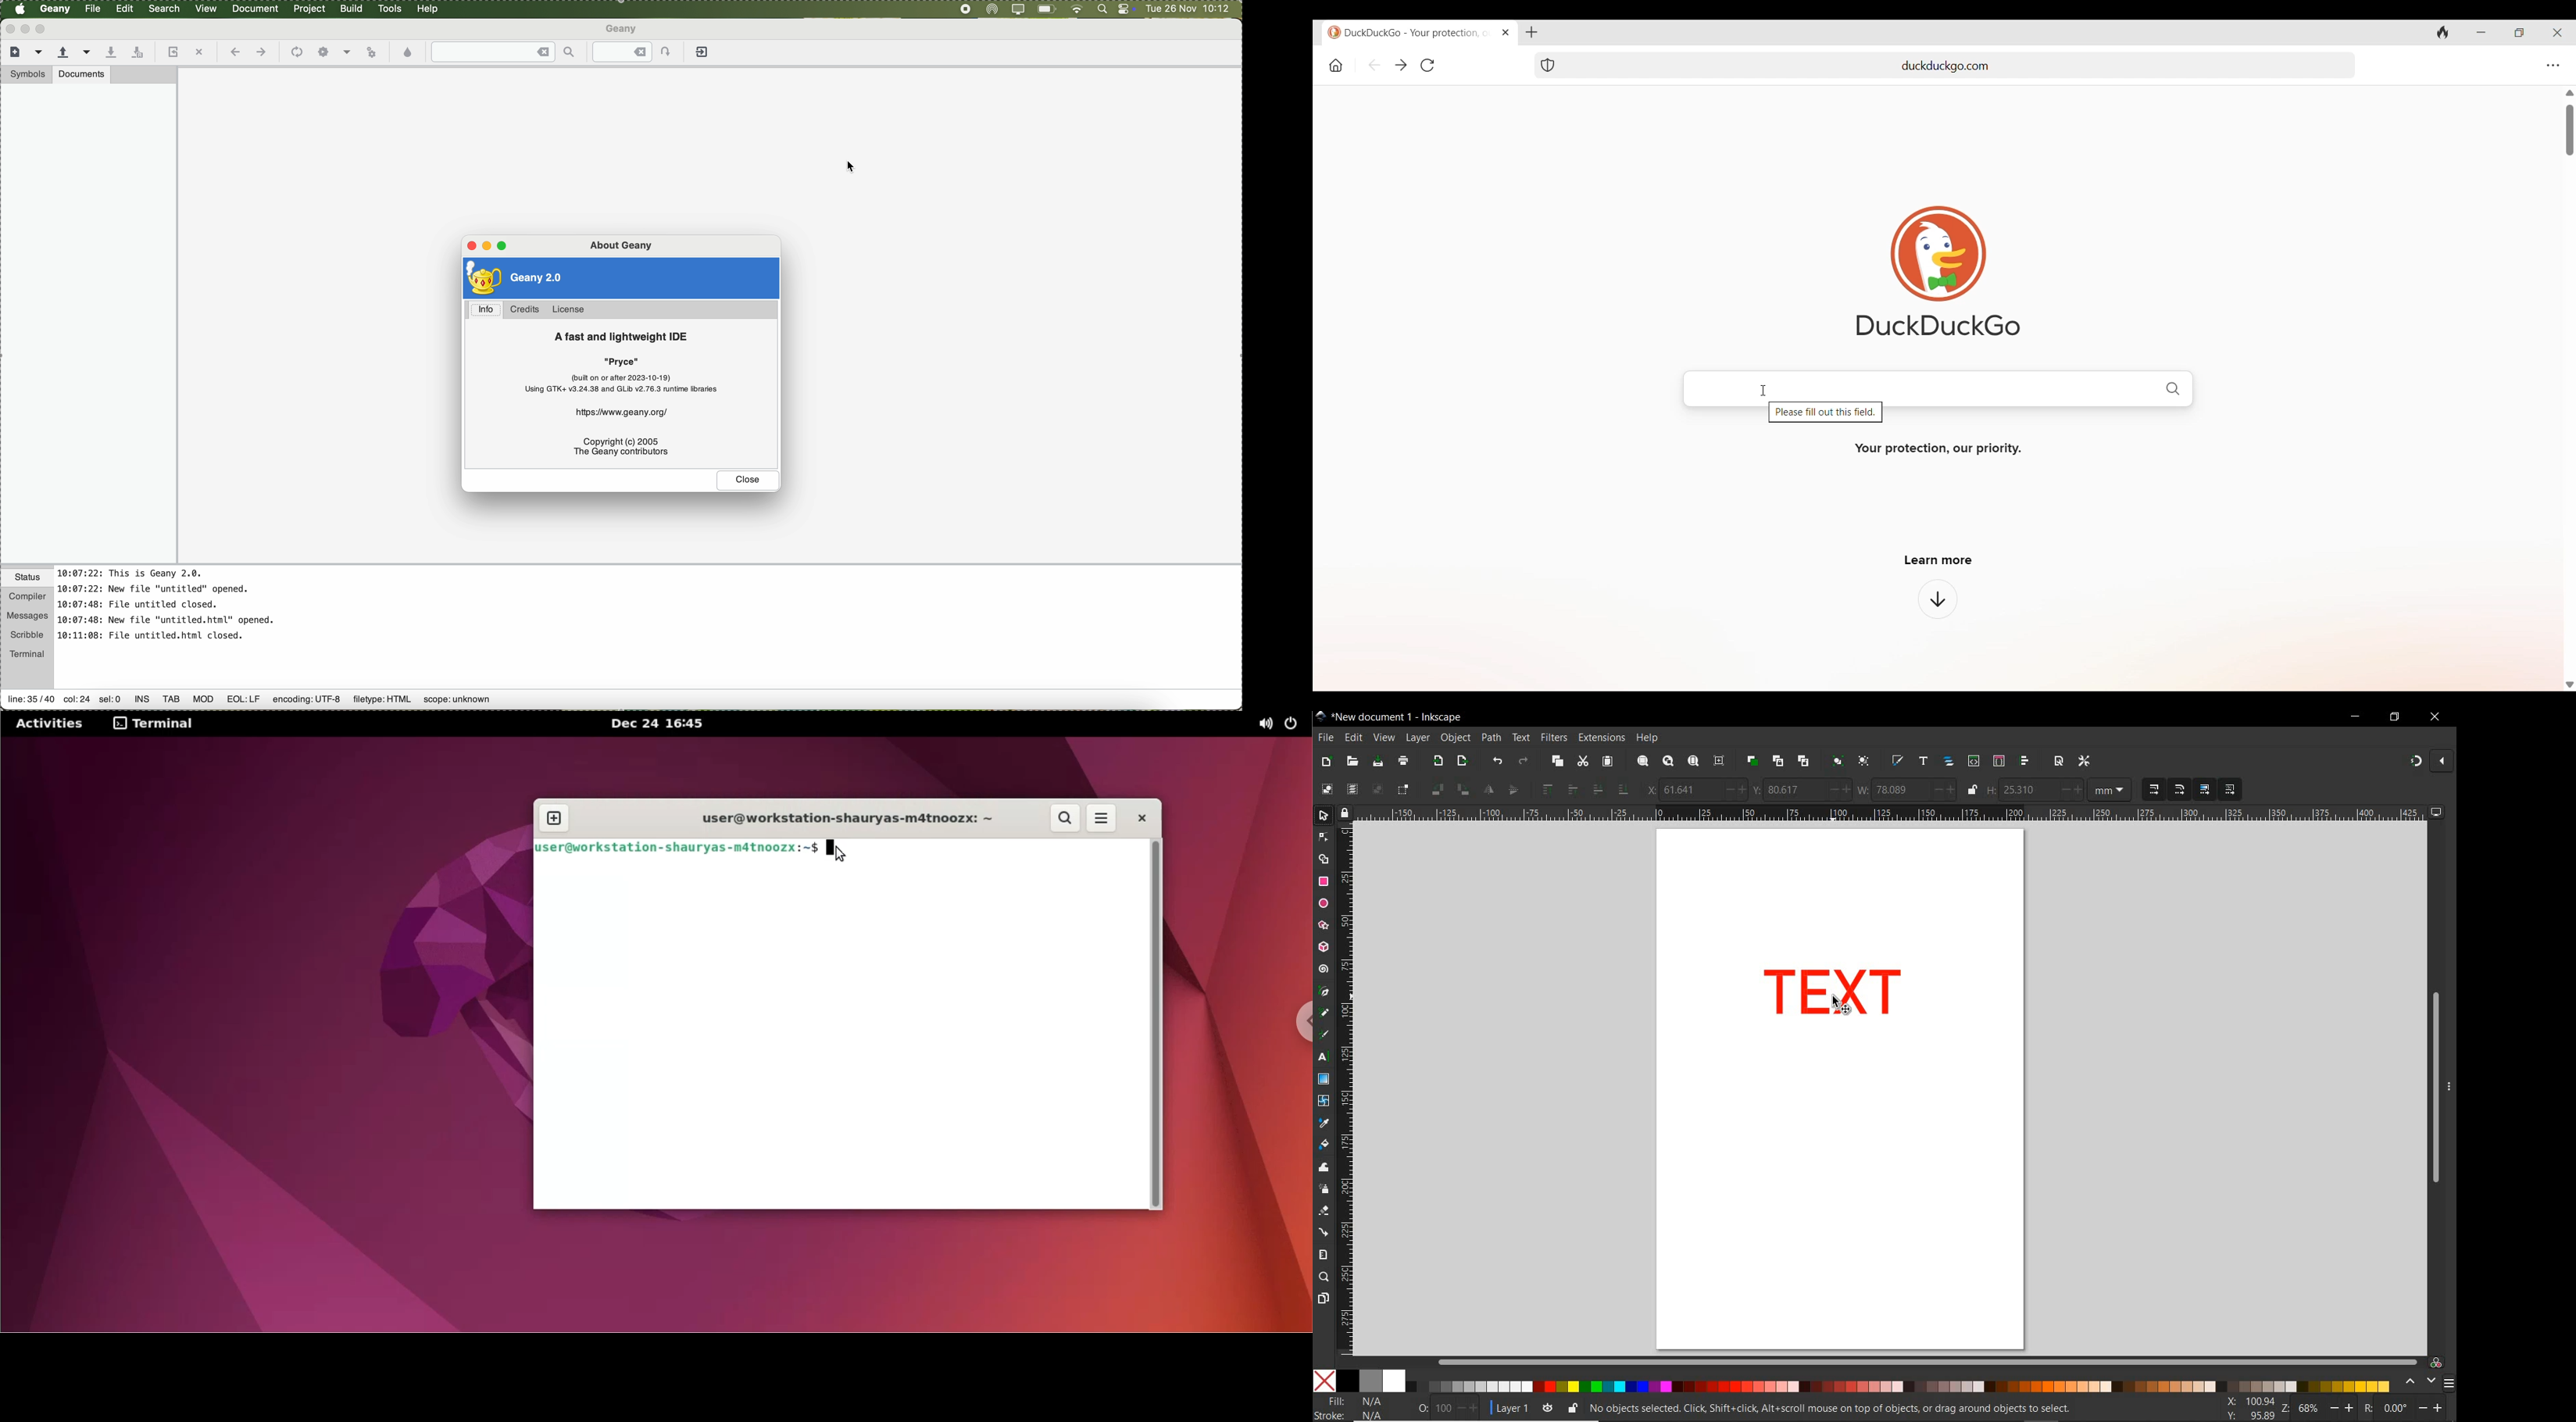  I want to click on 3d box tool, so click(1325, 946).